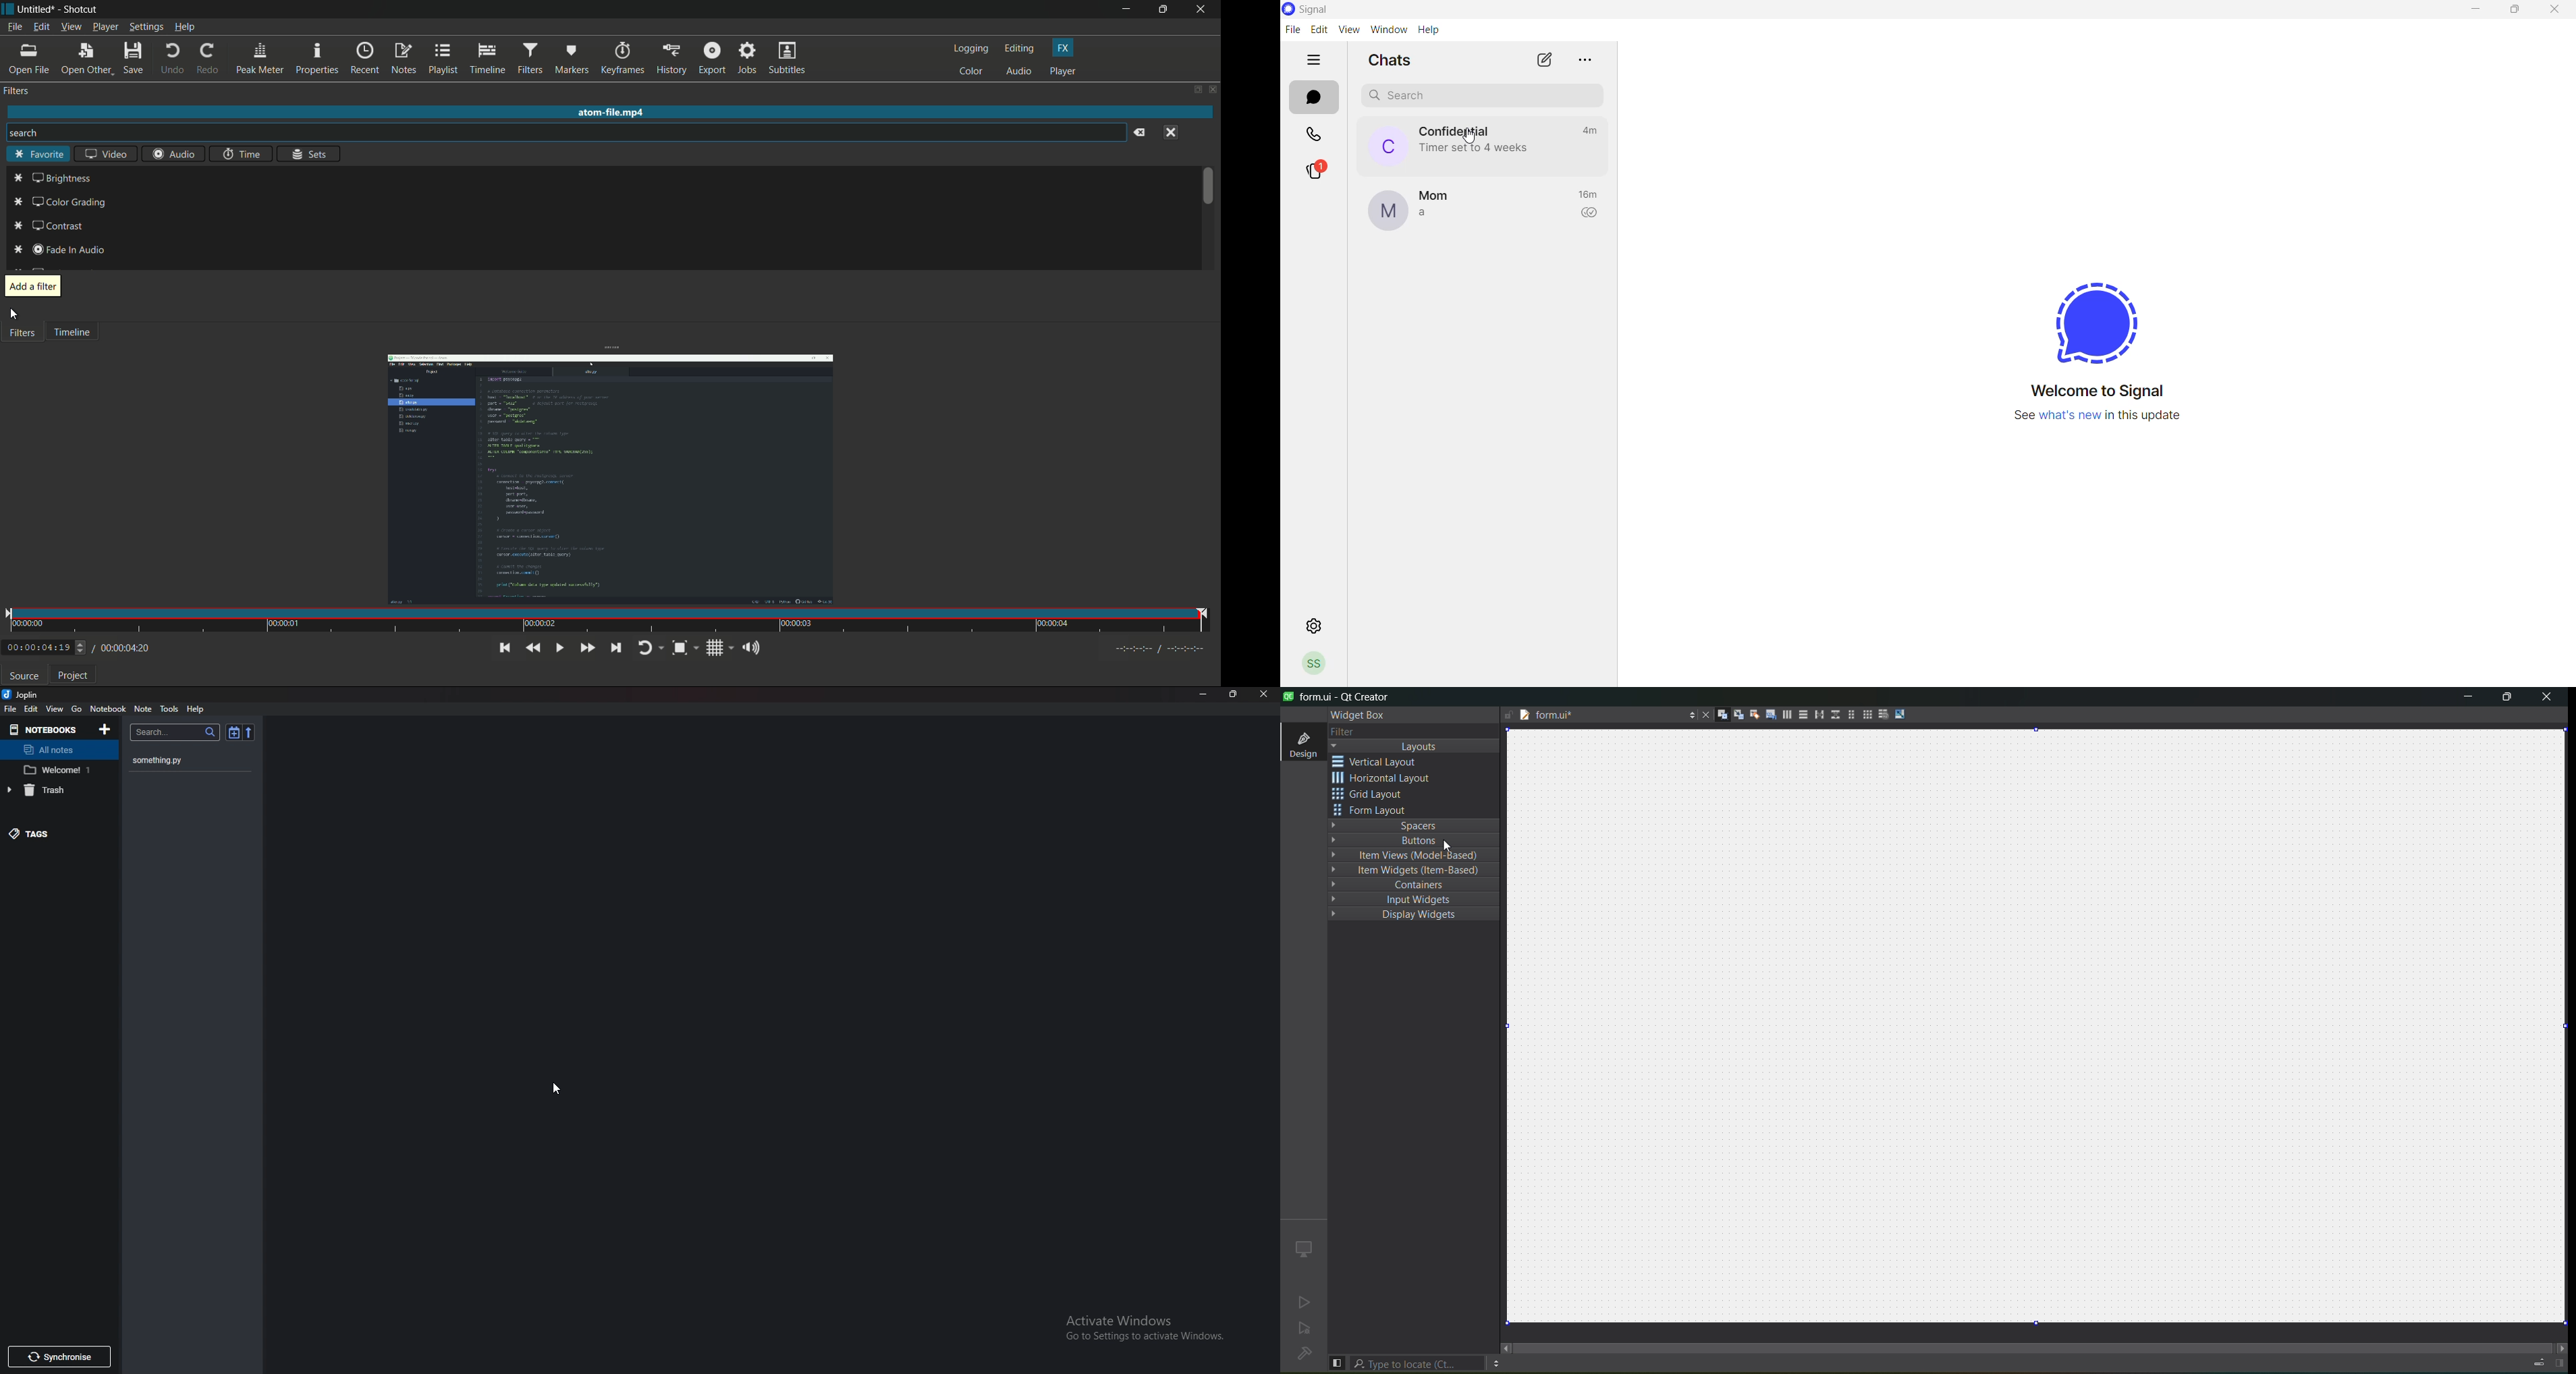  I want to click on Notebook, so click(107, 708).